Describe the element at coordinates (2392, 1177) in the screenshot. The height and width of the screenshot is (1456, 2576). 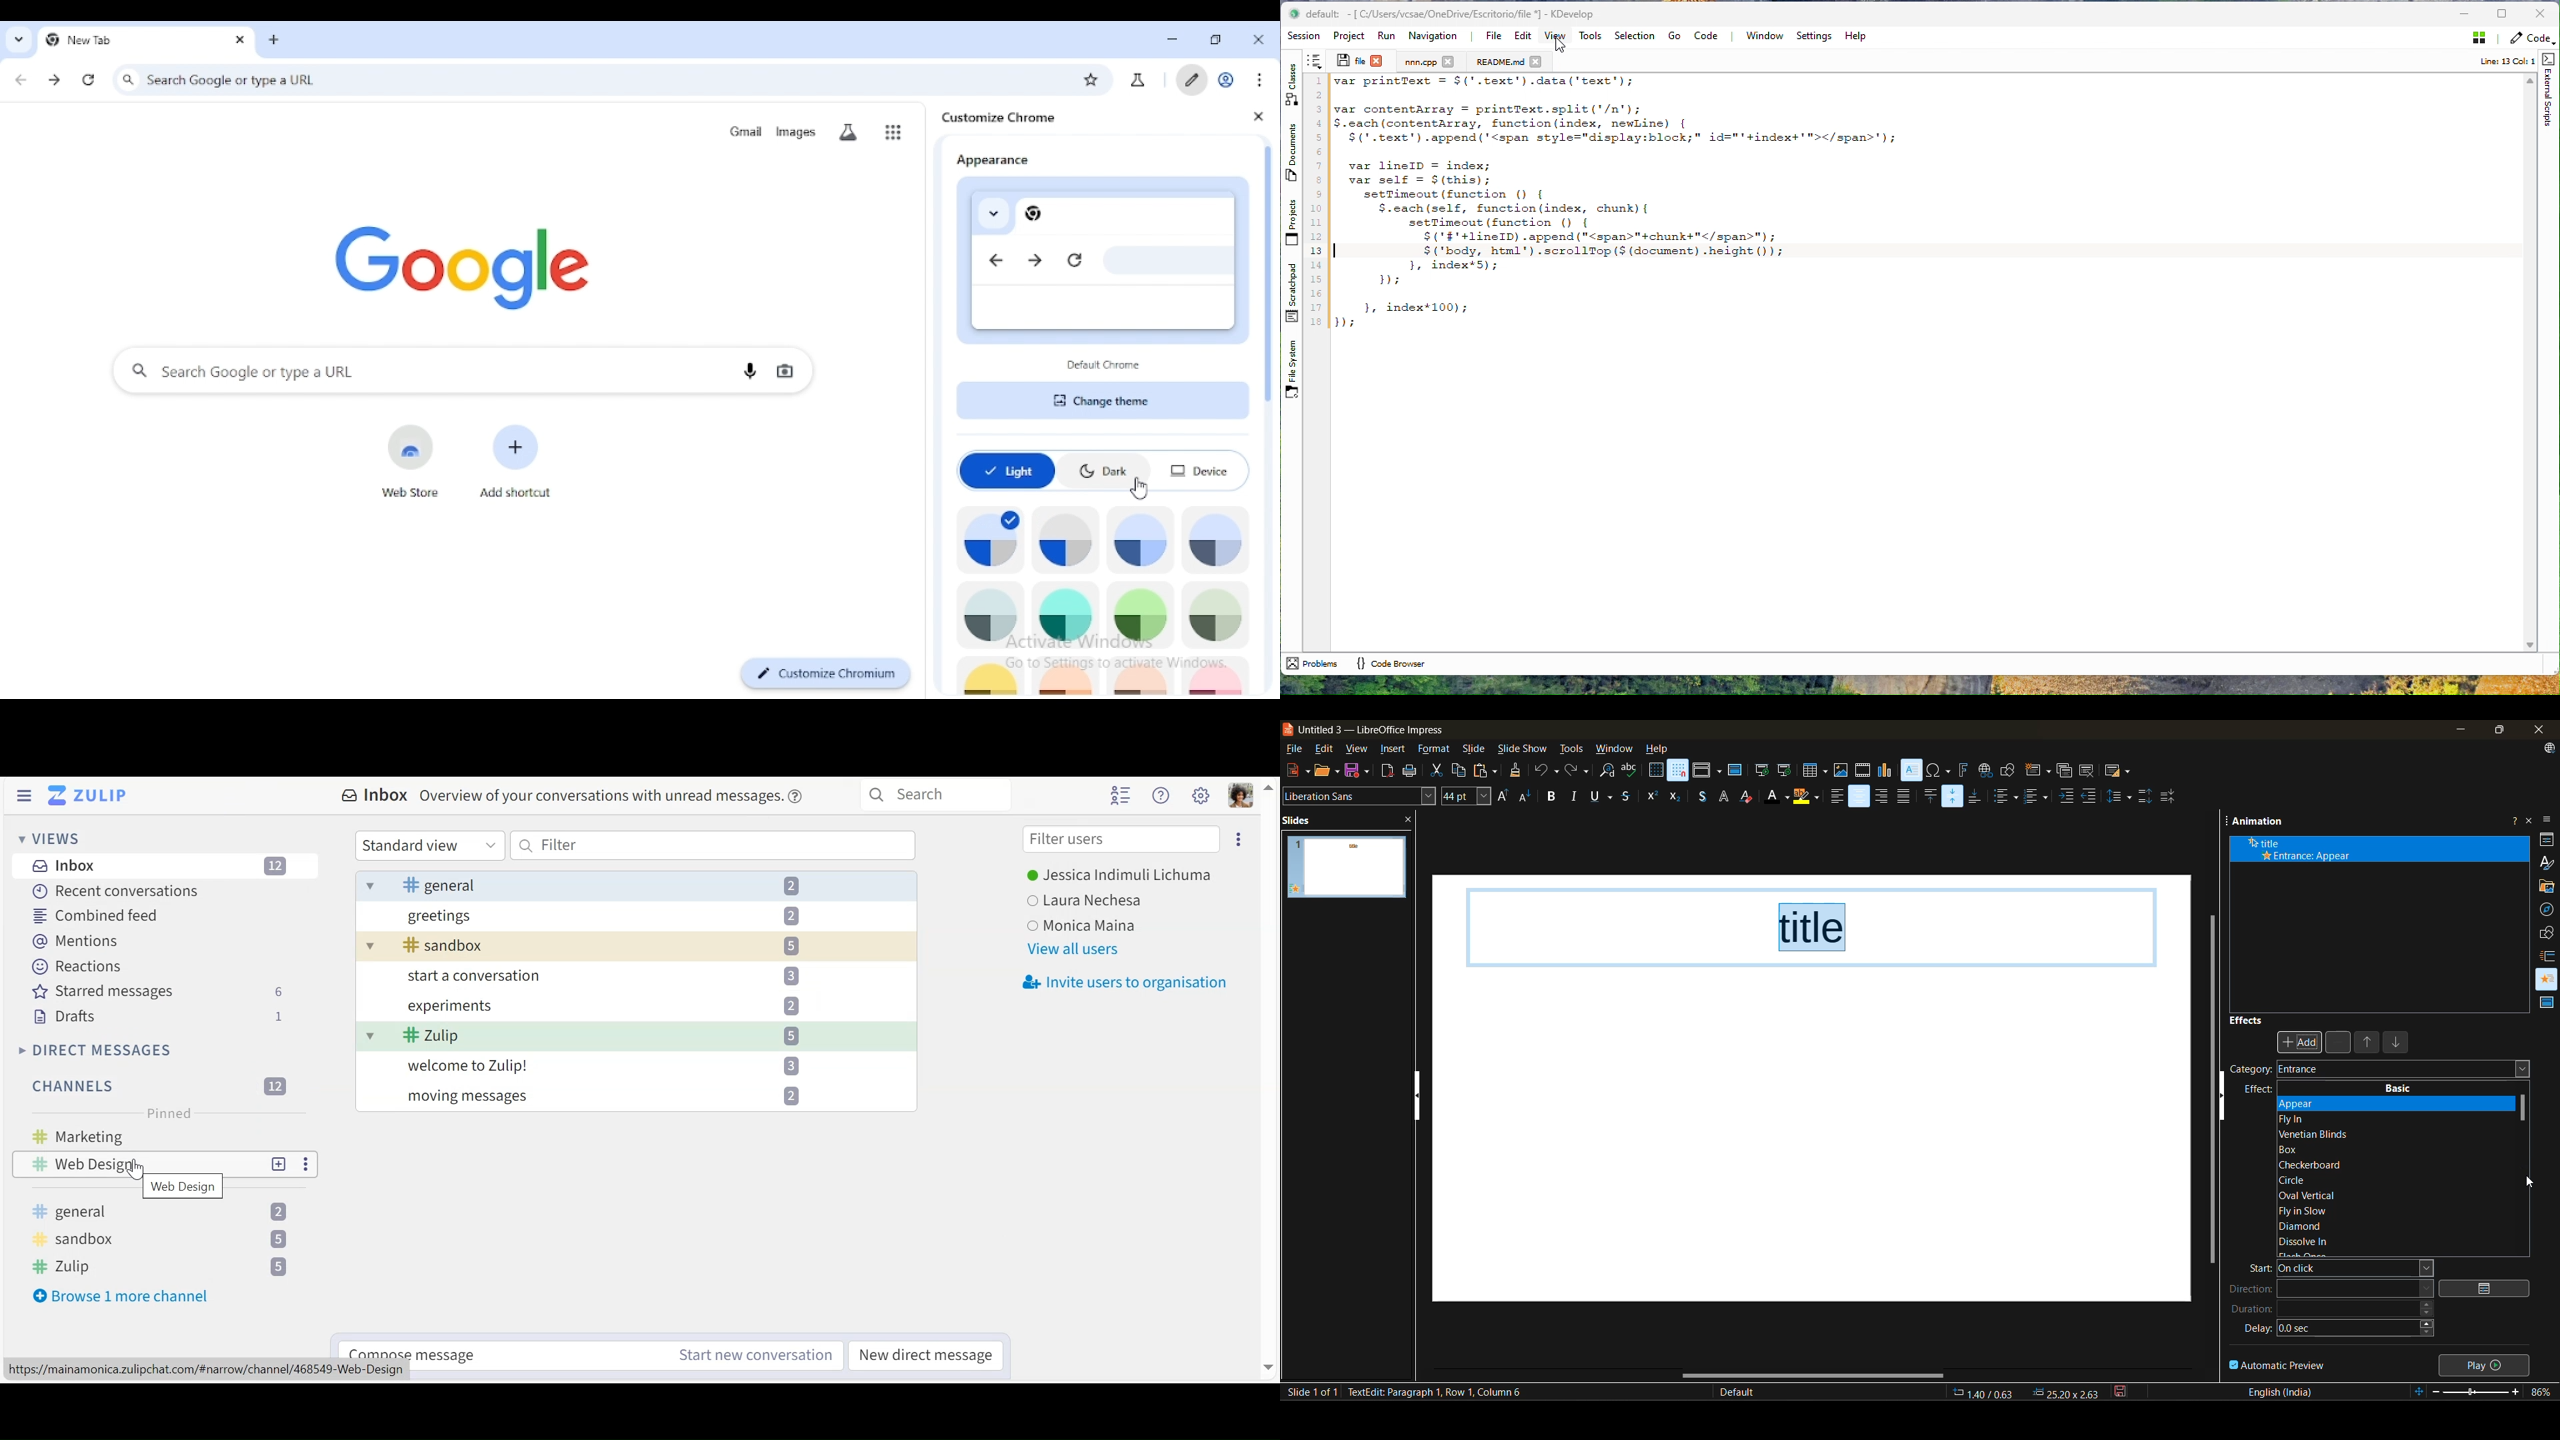
I see `basic effects` at that location.